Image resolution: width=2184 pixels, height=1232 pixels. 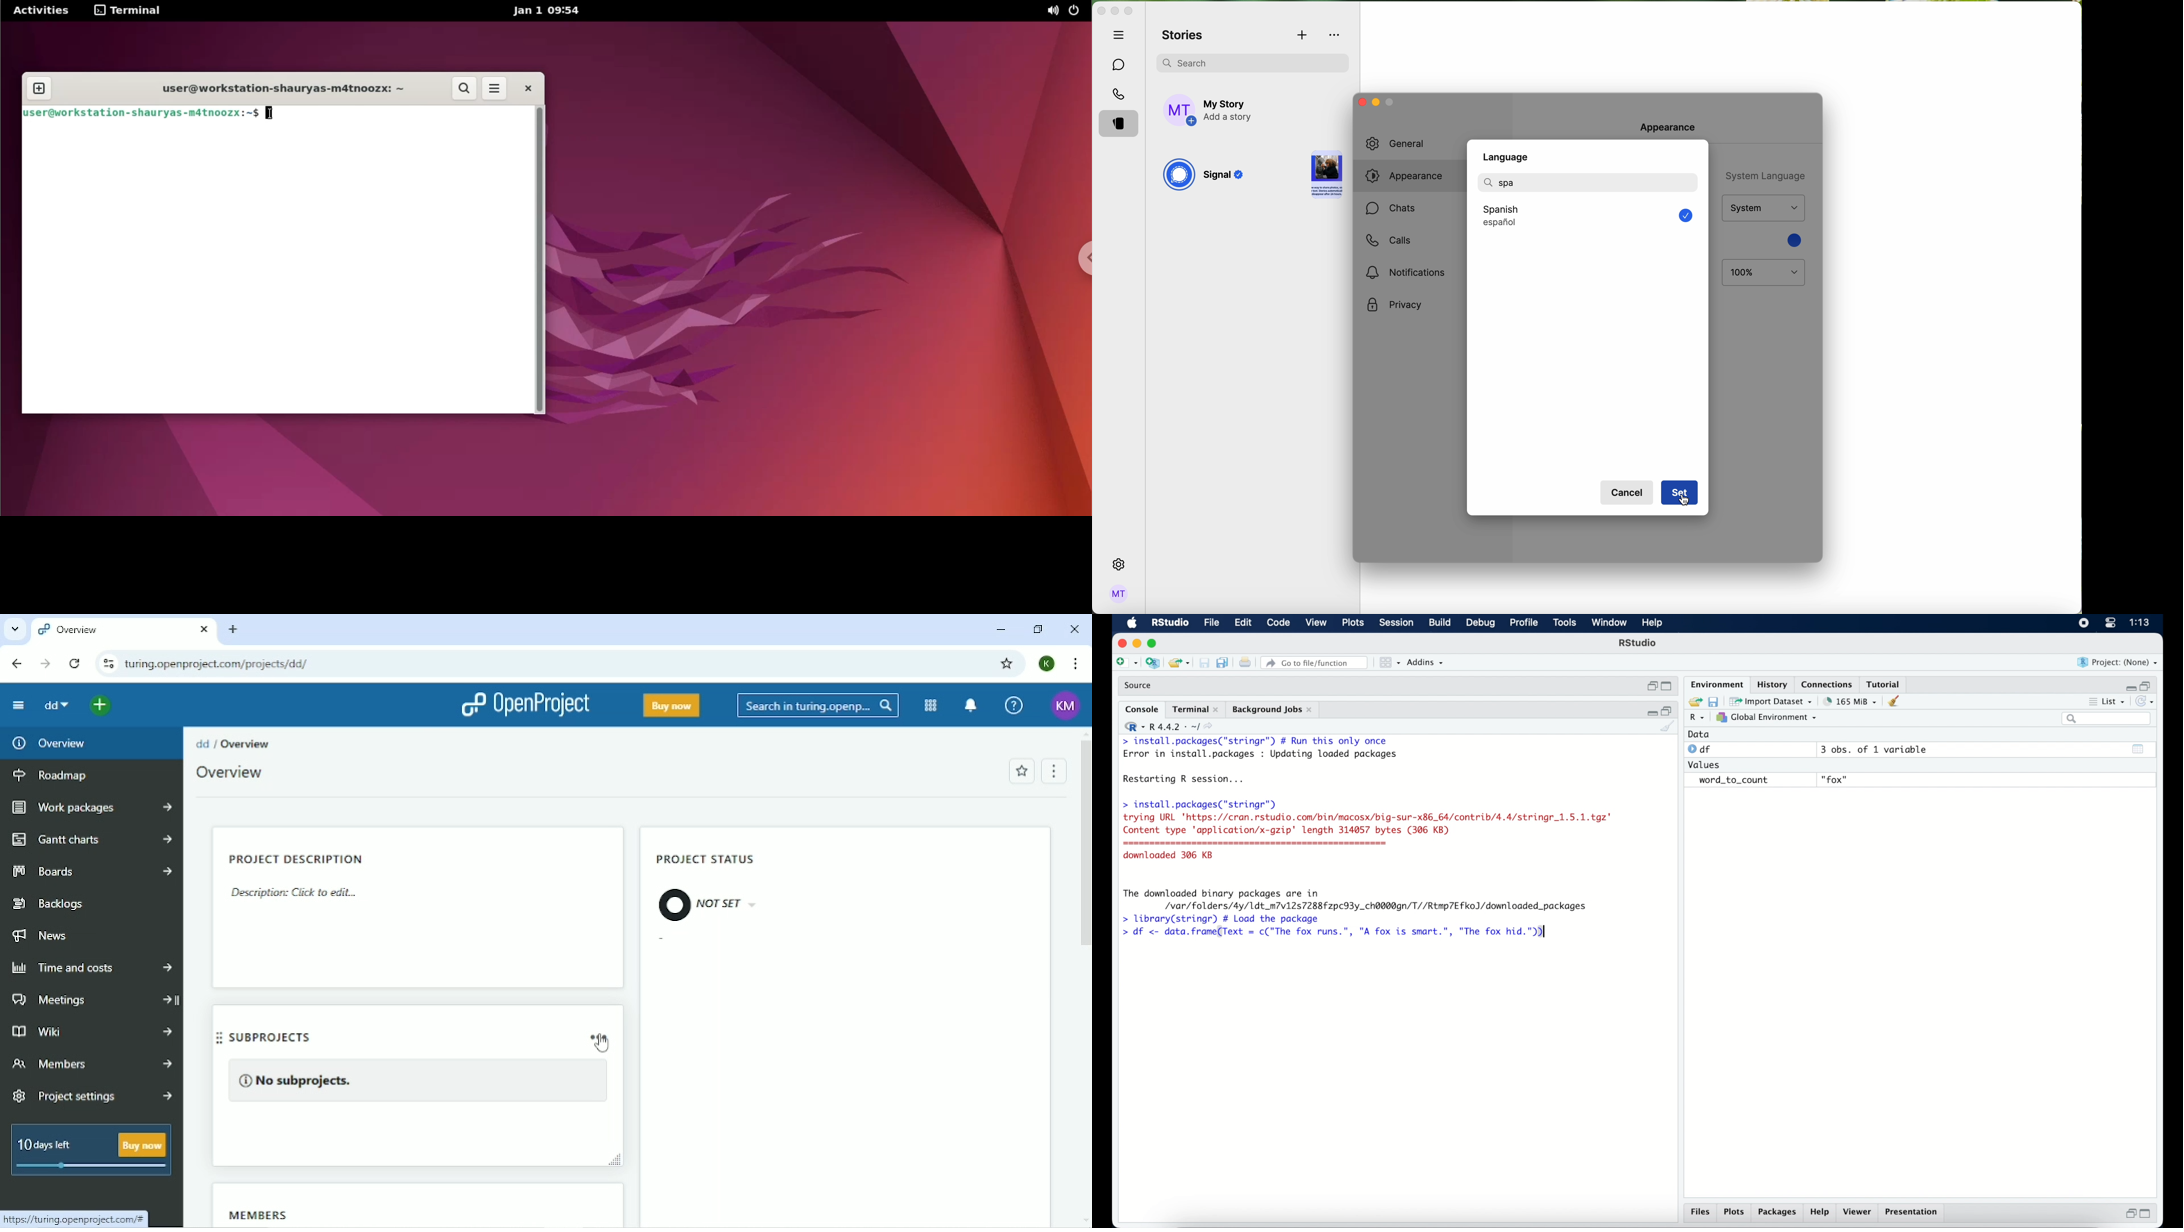 What do you see at coordinates (129, 12) in the screenshot?
I see `terminal ` at bounding box center [129, 12].